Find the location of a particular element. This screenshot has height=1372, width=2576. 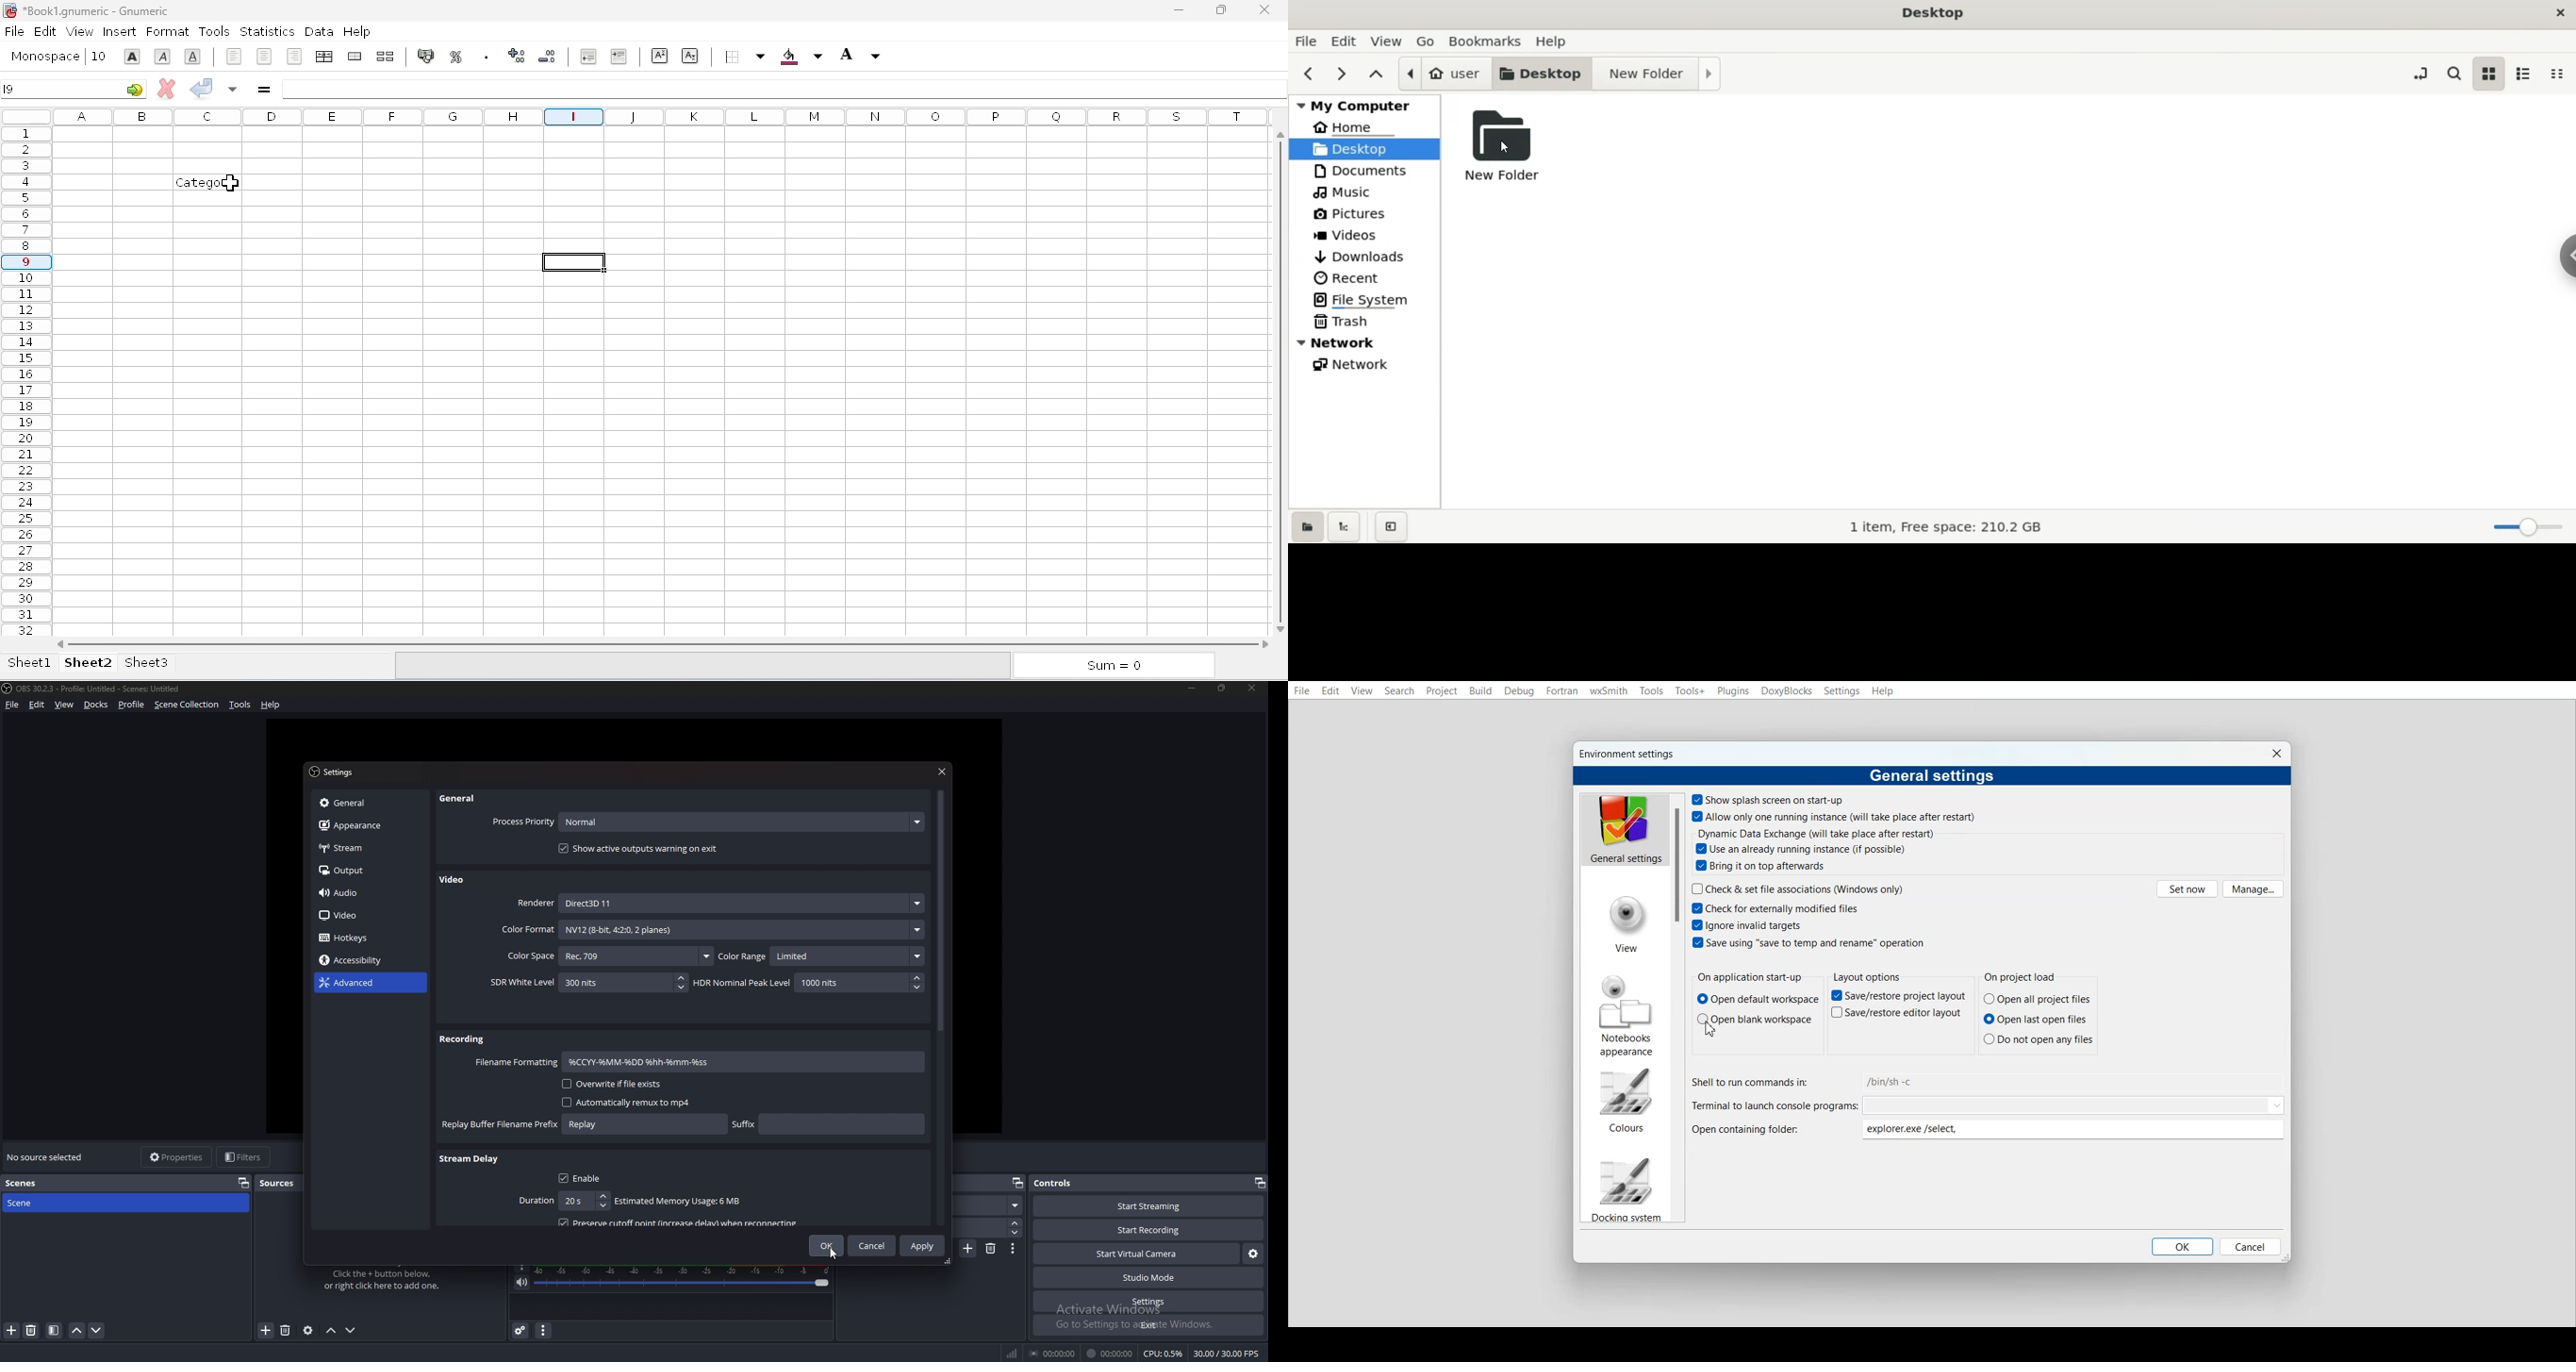

Text is located at coordinates (1933, 776).